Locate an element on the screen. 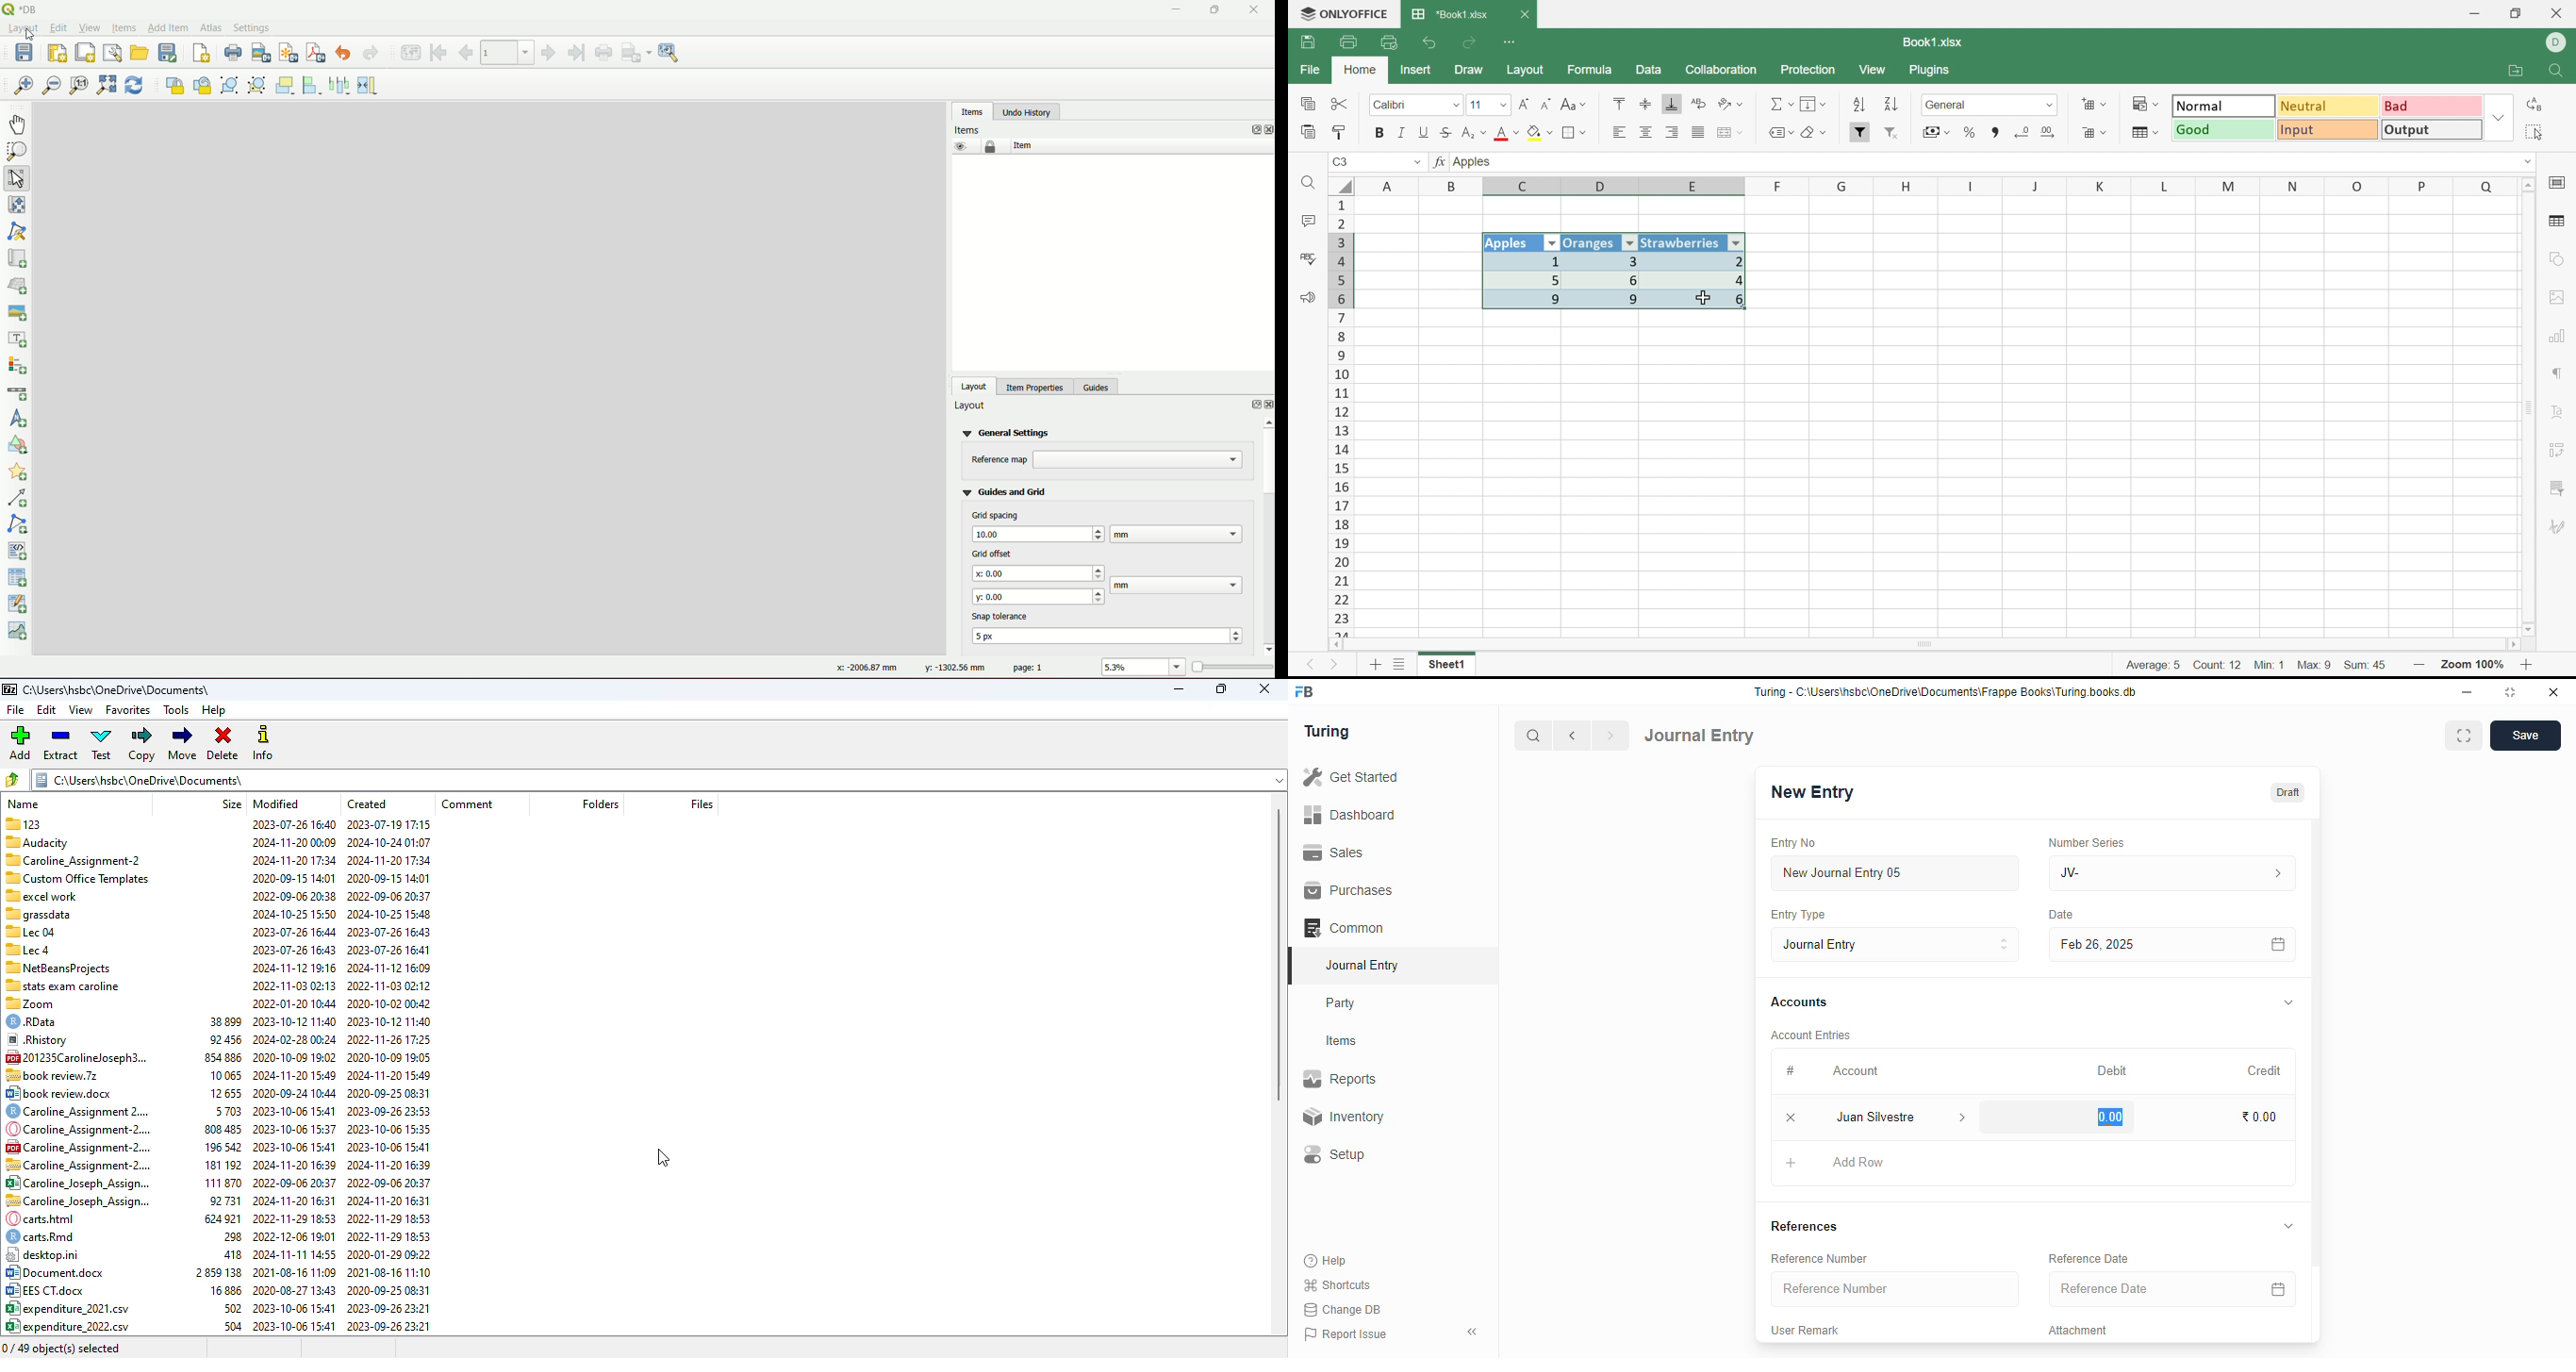 This screenshot has width=2576, height=1372. Minimize is located at coordinates (2473, 14).